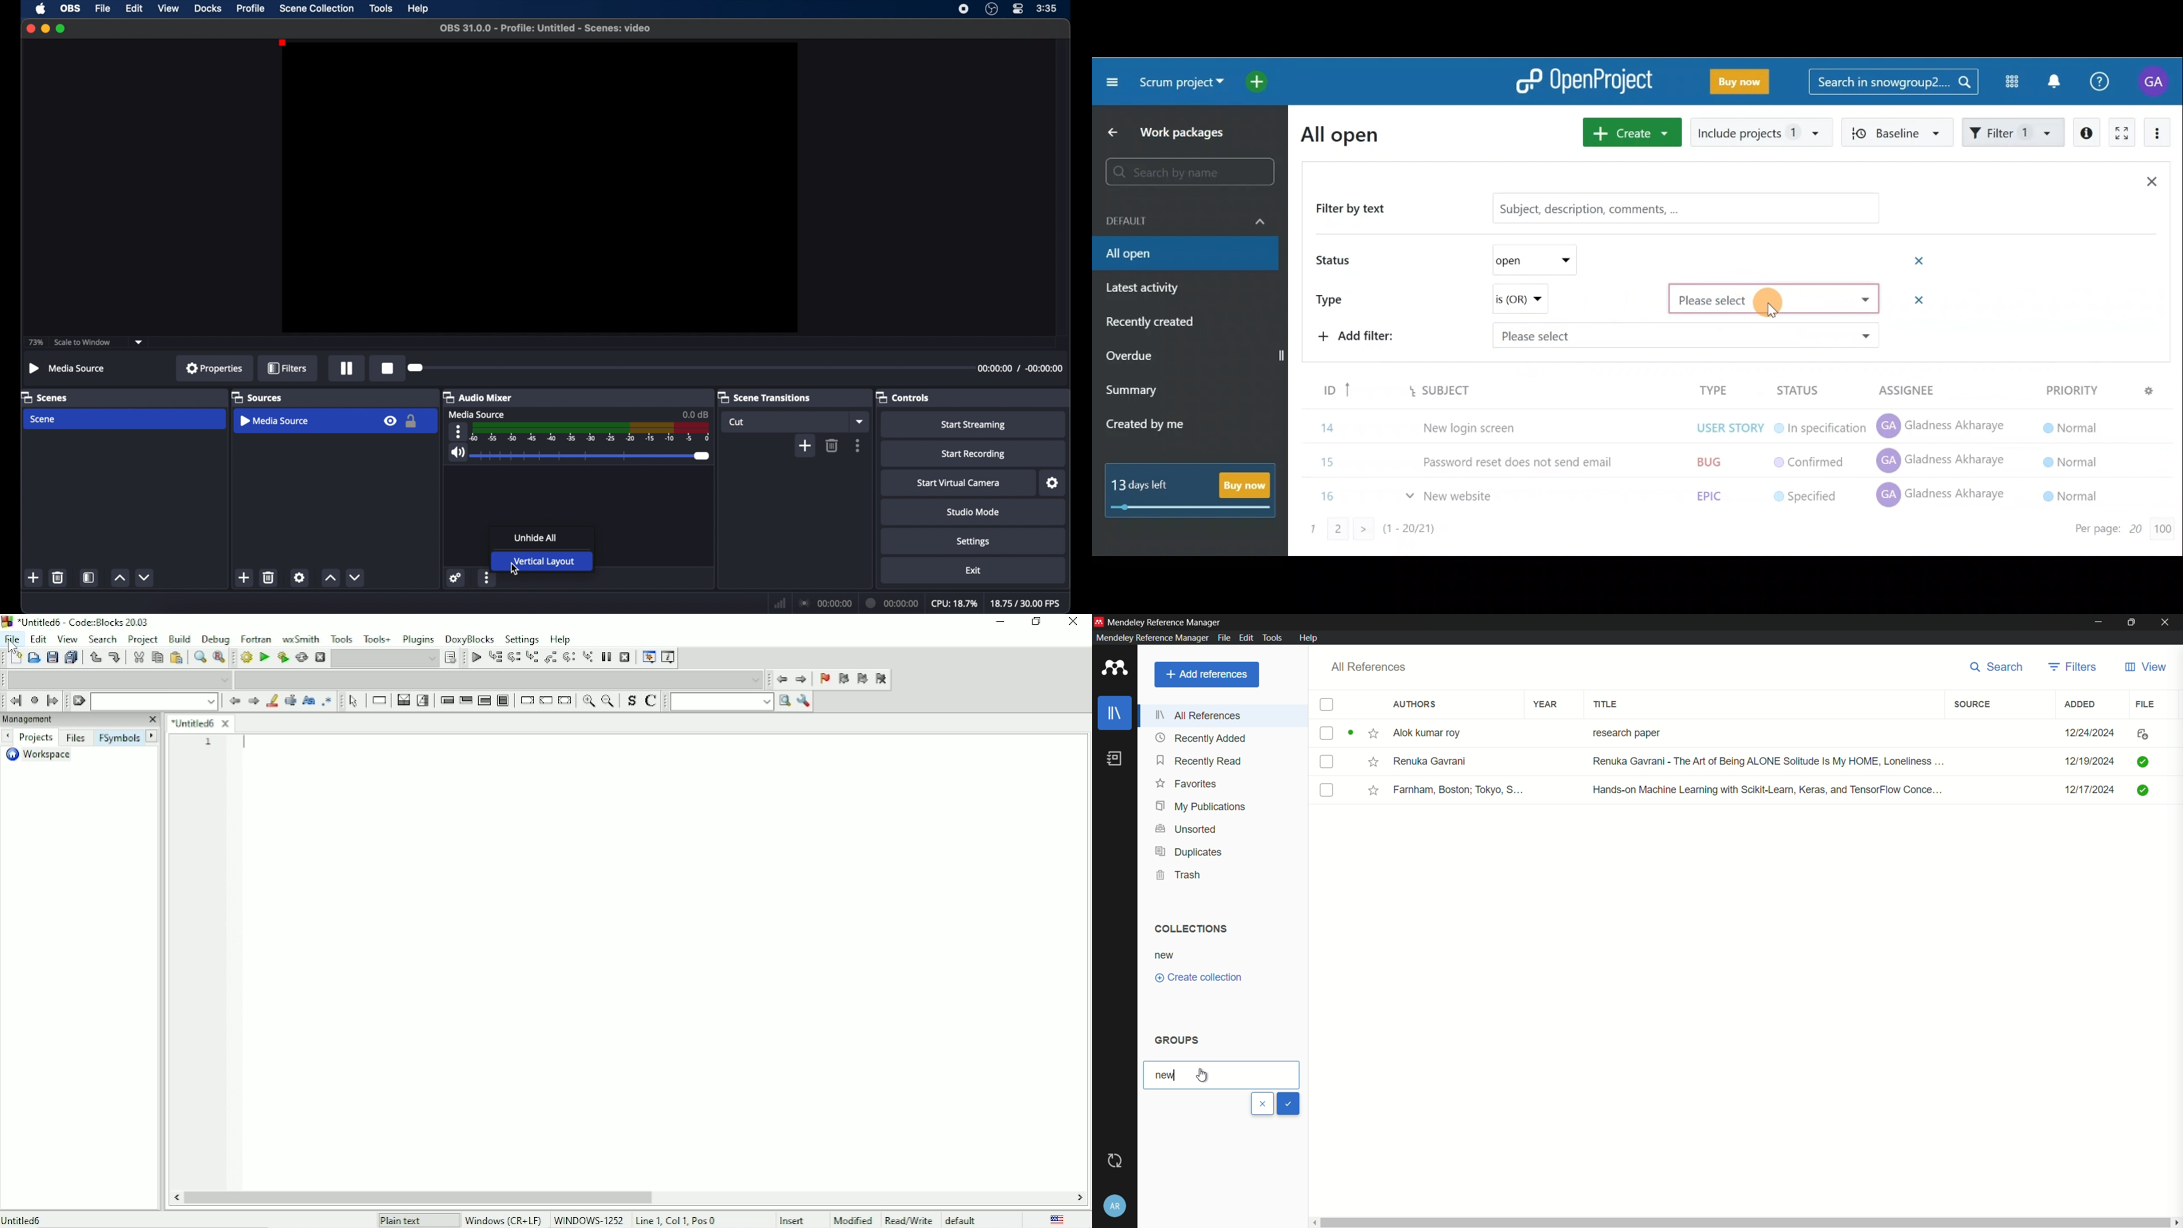 The image size is (2184, 1232). I want to click on edit, so click(134, 9).